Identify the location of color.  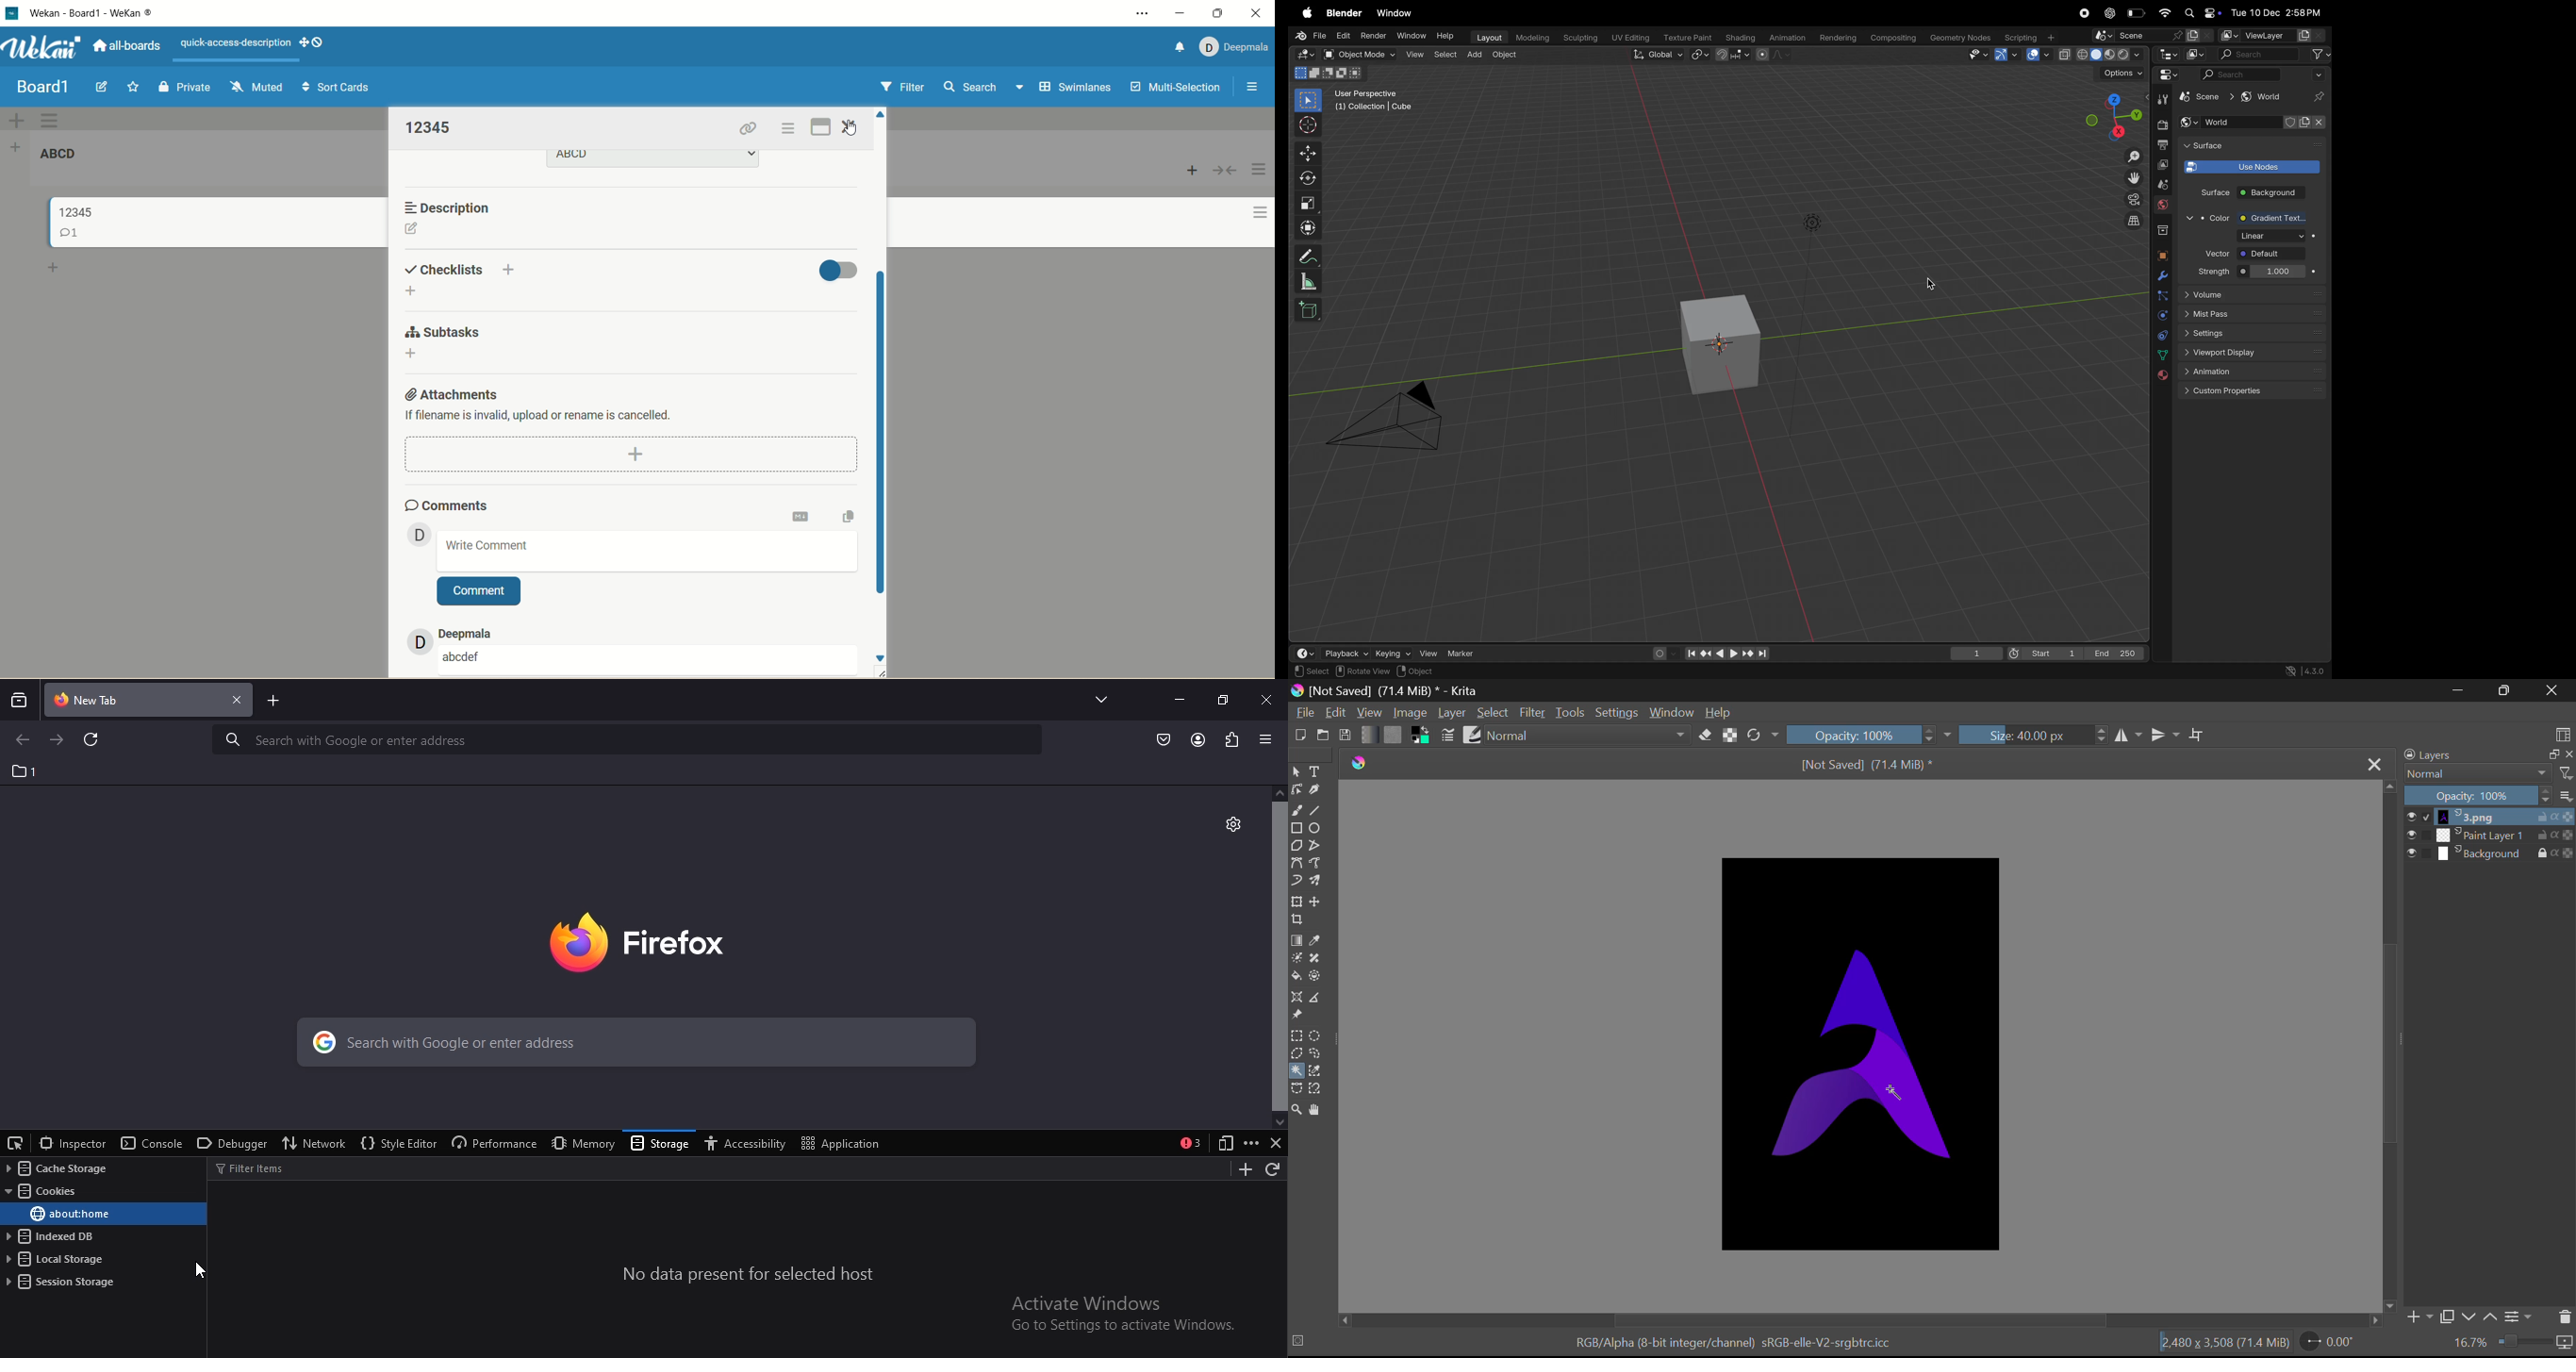
(2210, 218).